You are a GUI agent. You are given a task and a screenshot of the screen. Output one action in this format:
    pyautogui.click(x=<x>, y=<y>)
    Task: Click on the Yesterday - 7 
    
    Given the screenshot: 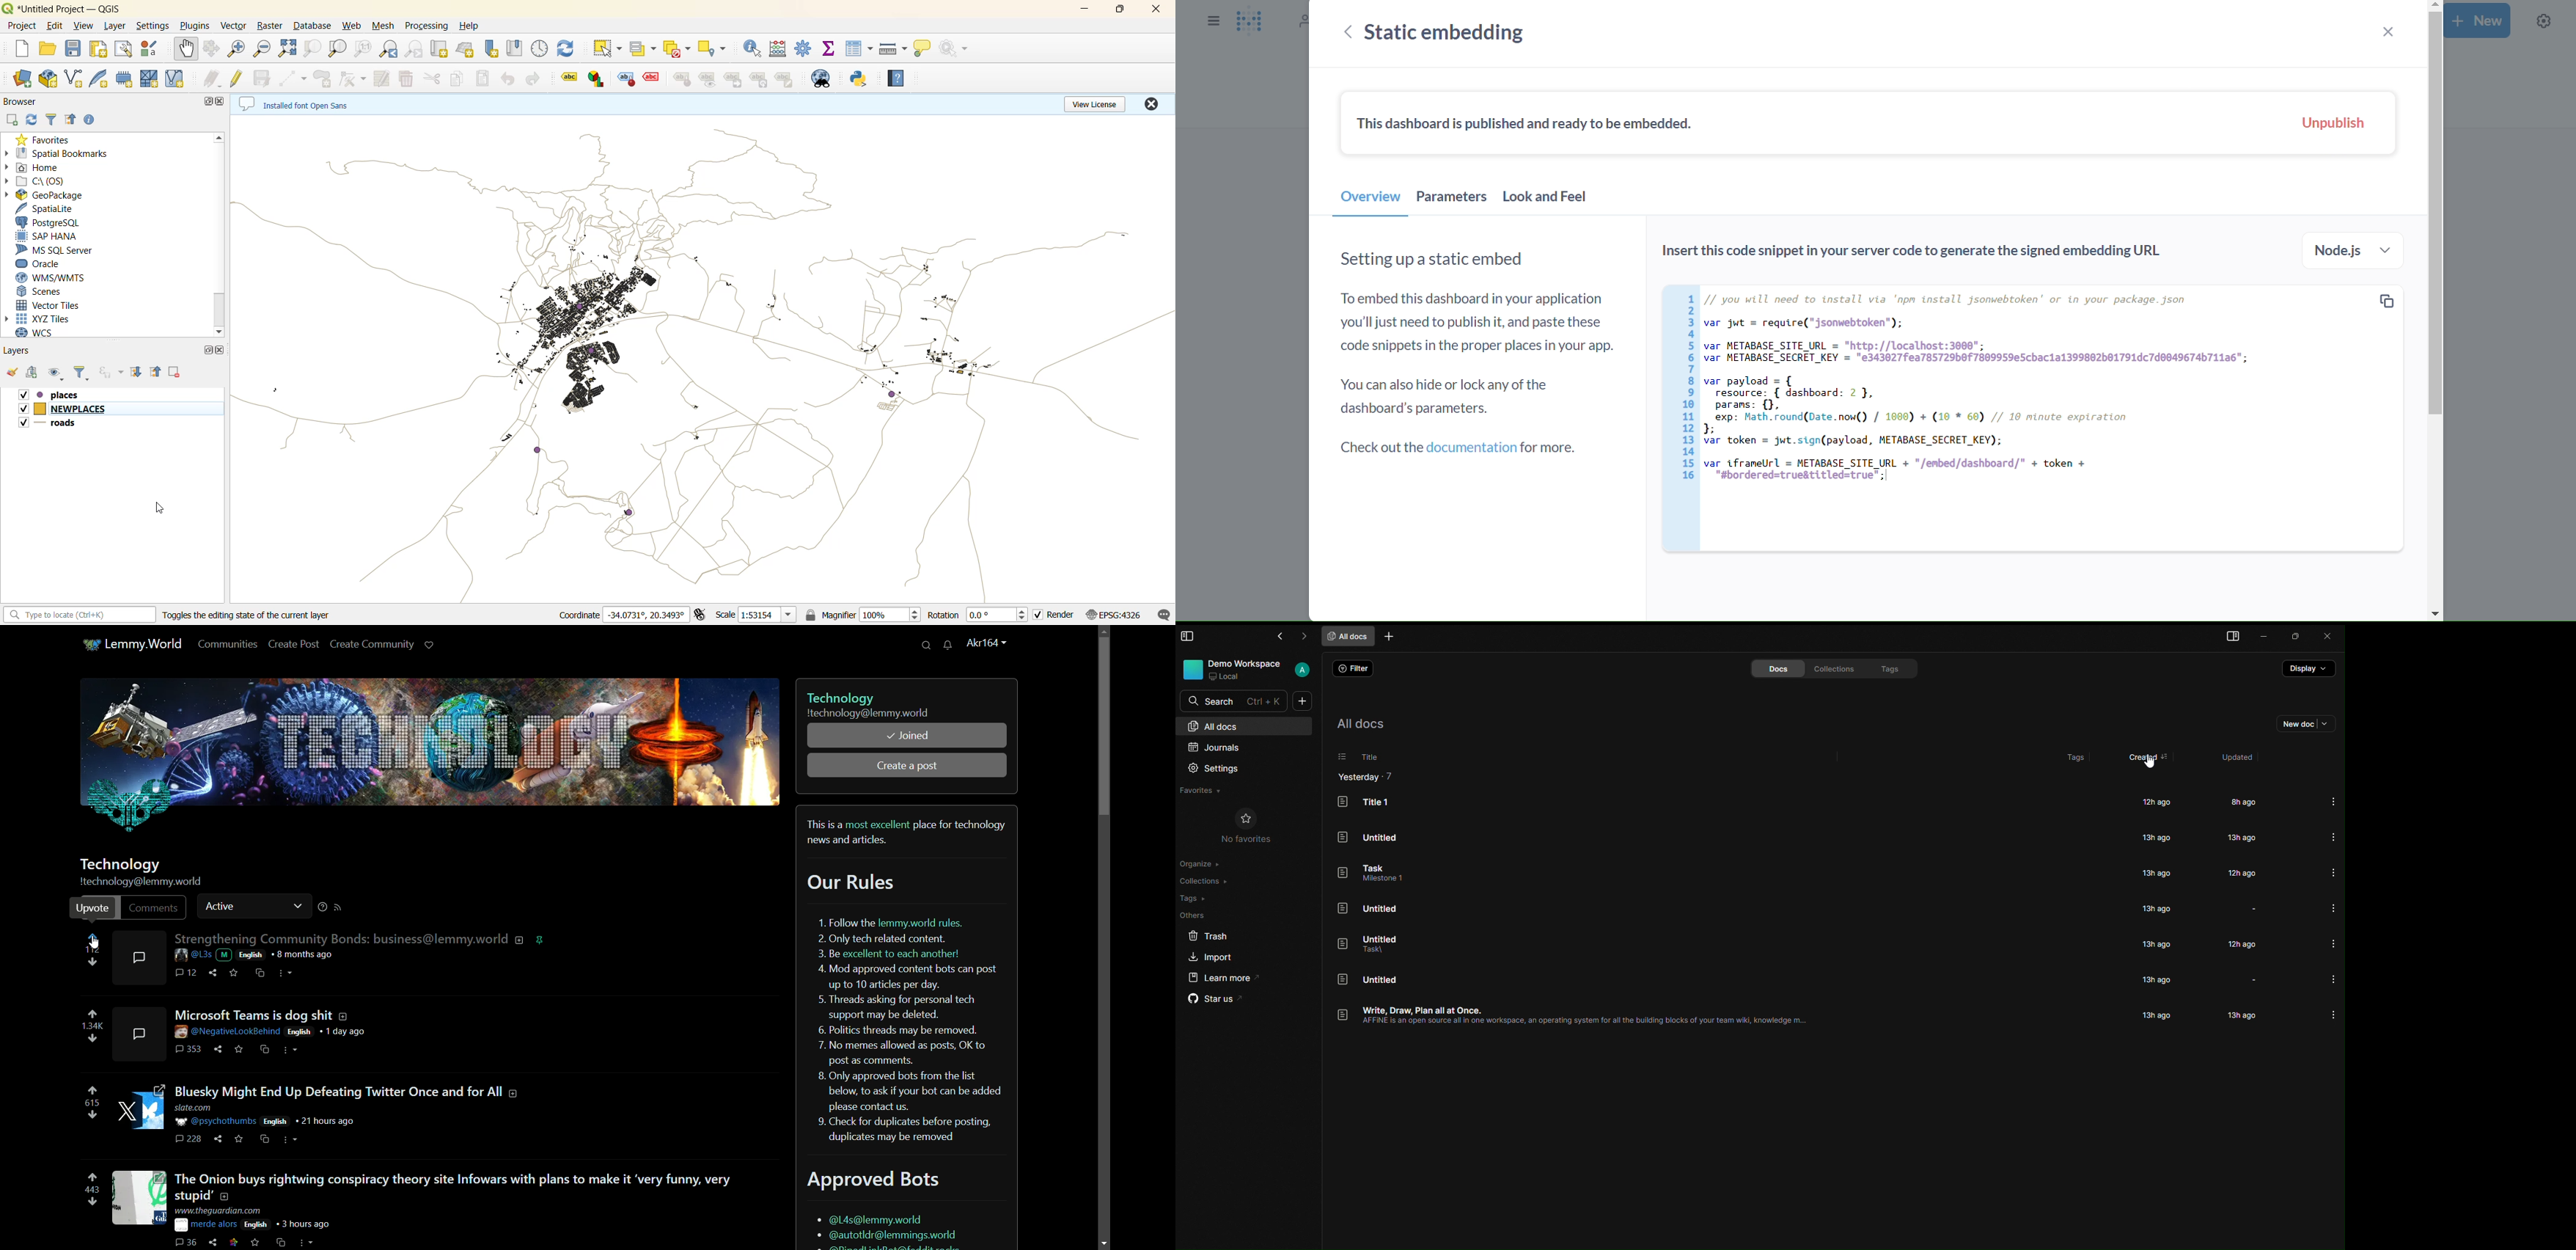 What is the action you would take?
    pyautogui.click(x=1366, y=776)
    